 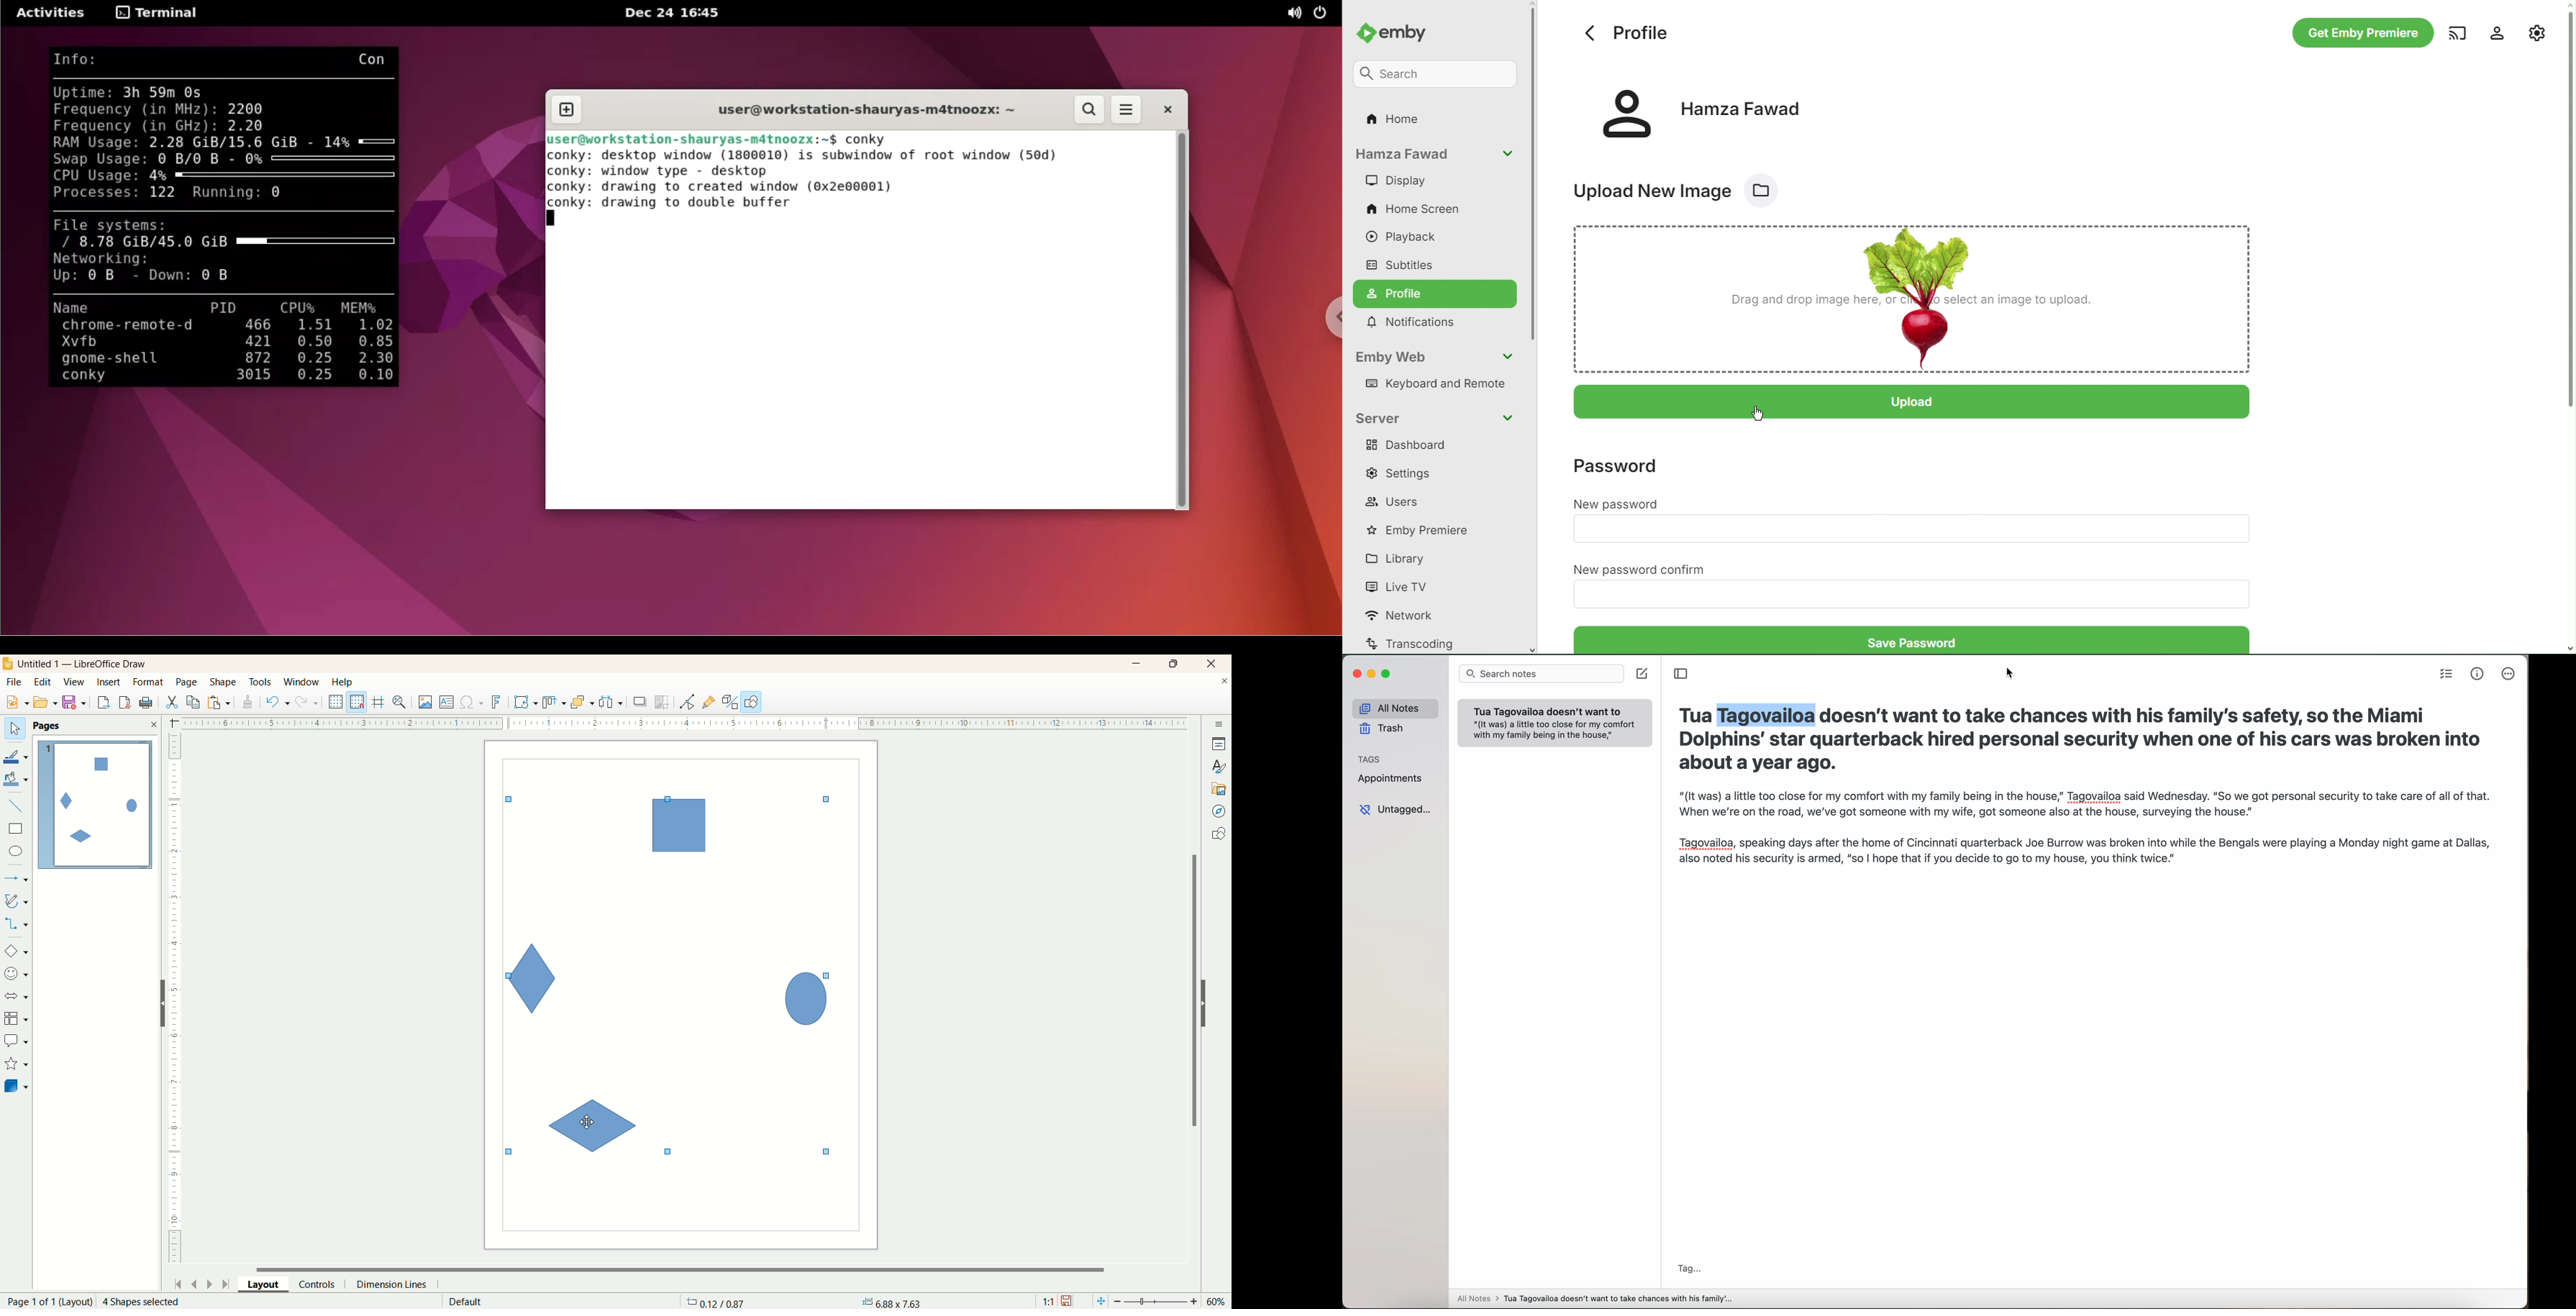 I want to click on insert image, so click(x=426, y=703).